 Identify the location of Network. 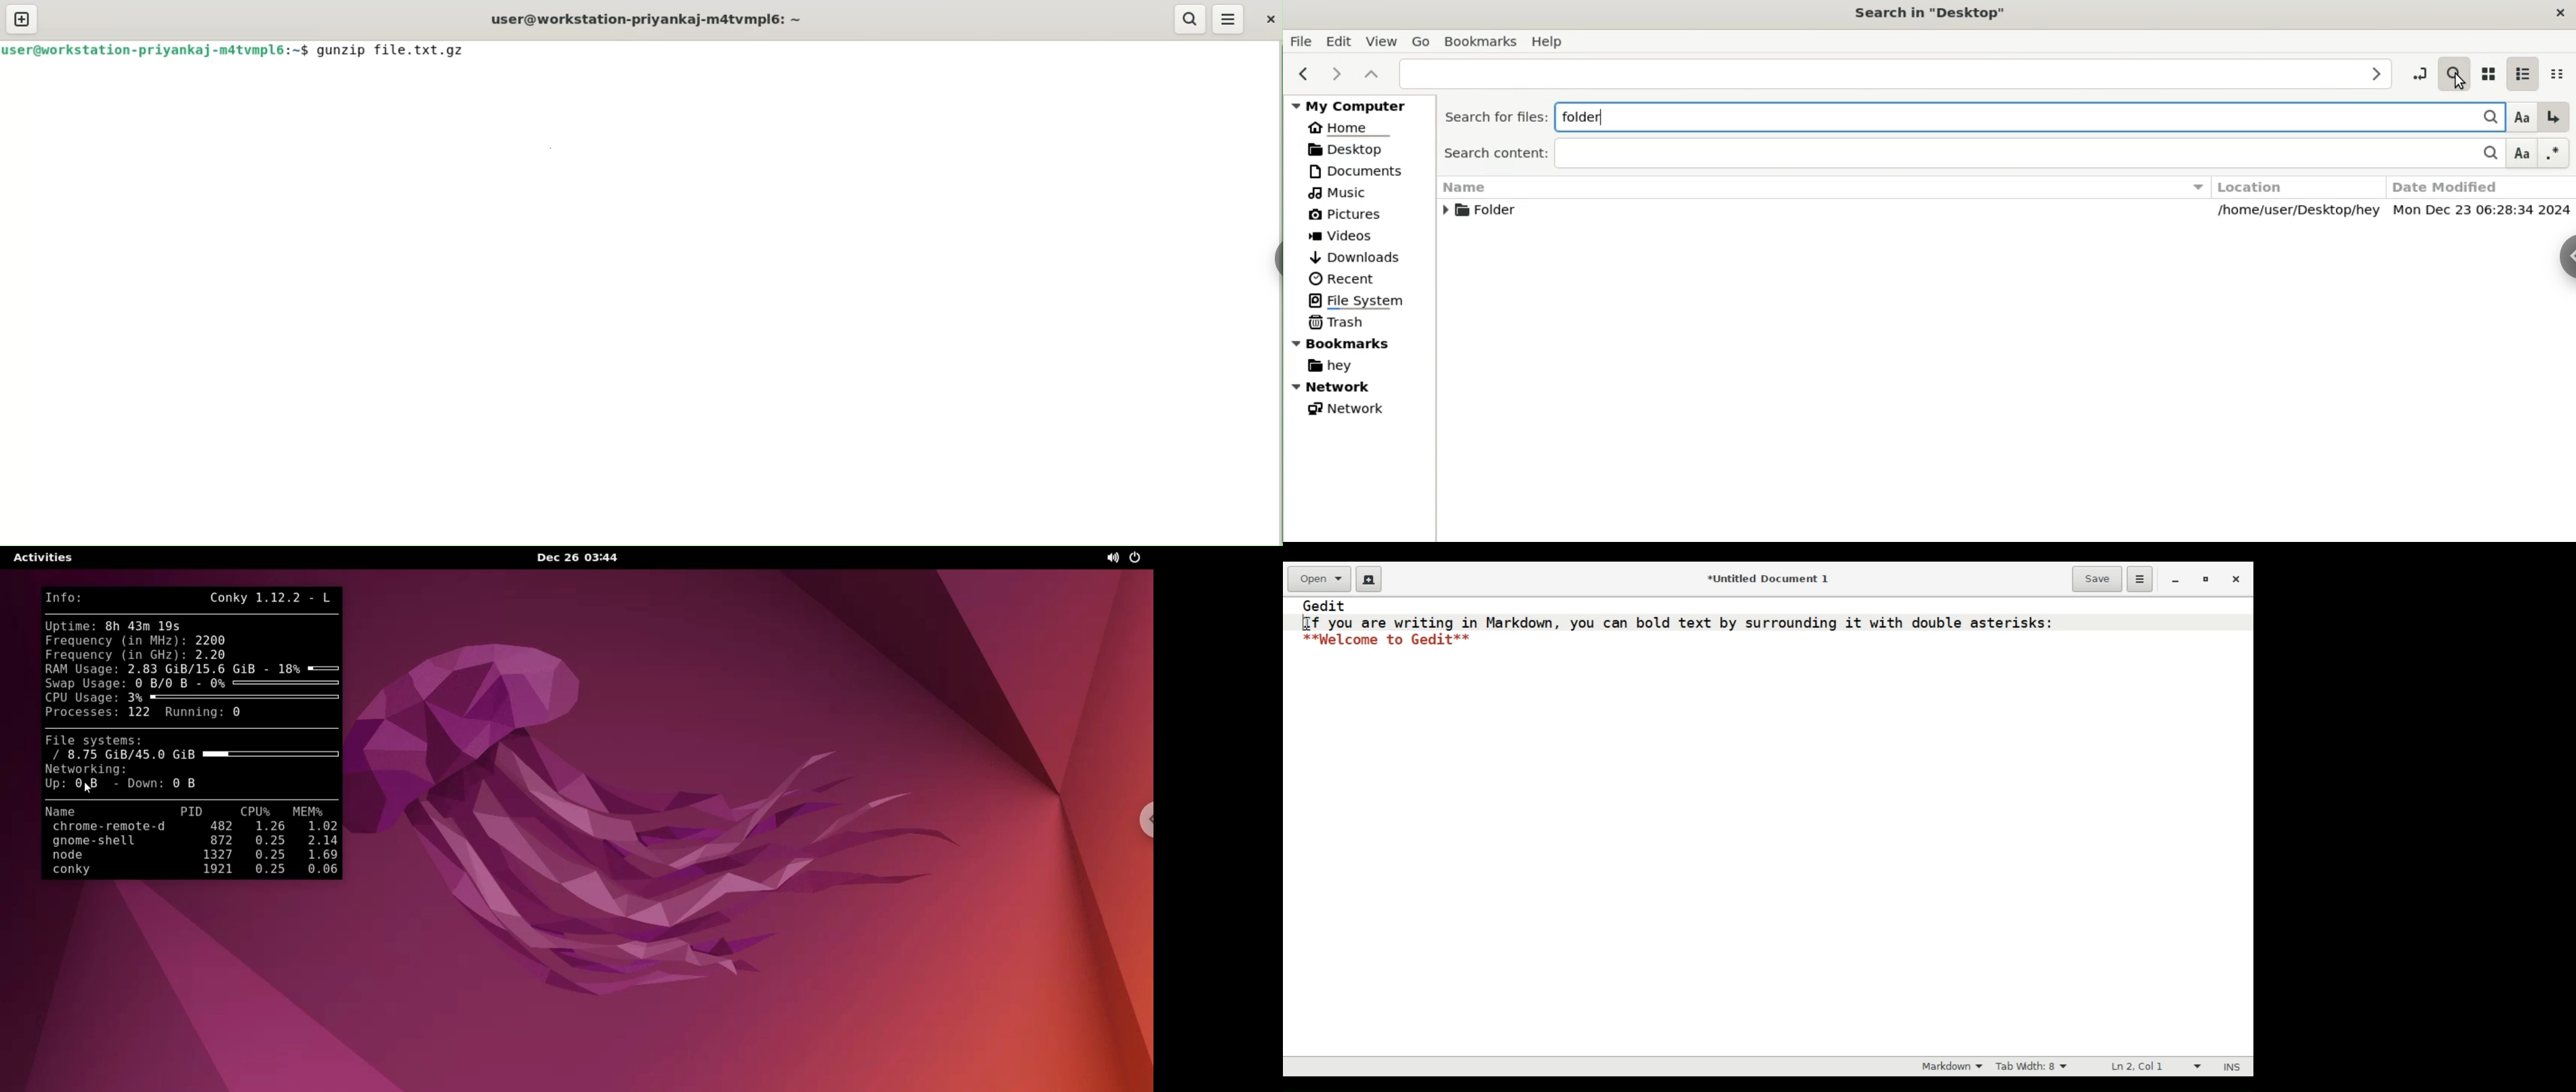
(1344, 407).